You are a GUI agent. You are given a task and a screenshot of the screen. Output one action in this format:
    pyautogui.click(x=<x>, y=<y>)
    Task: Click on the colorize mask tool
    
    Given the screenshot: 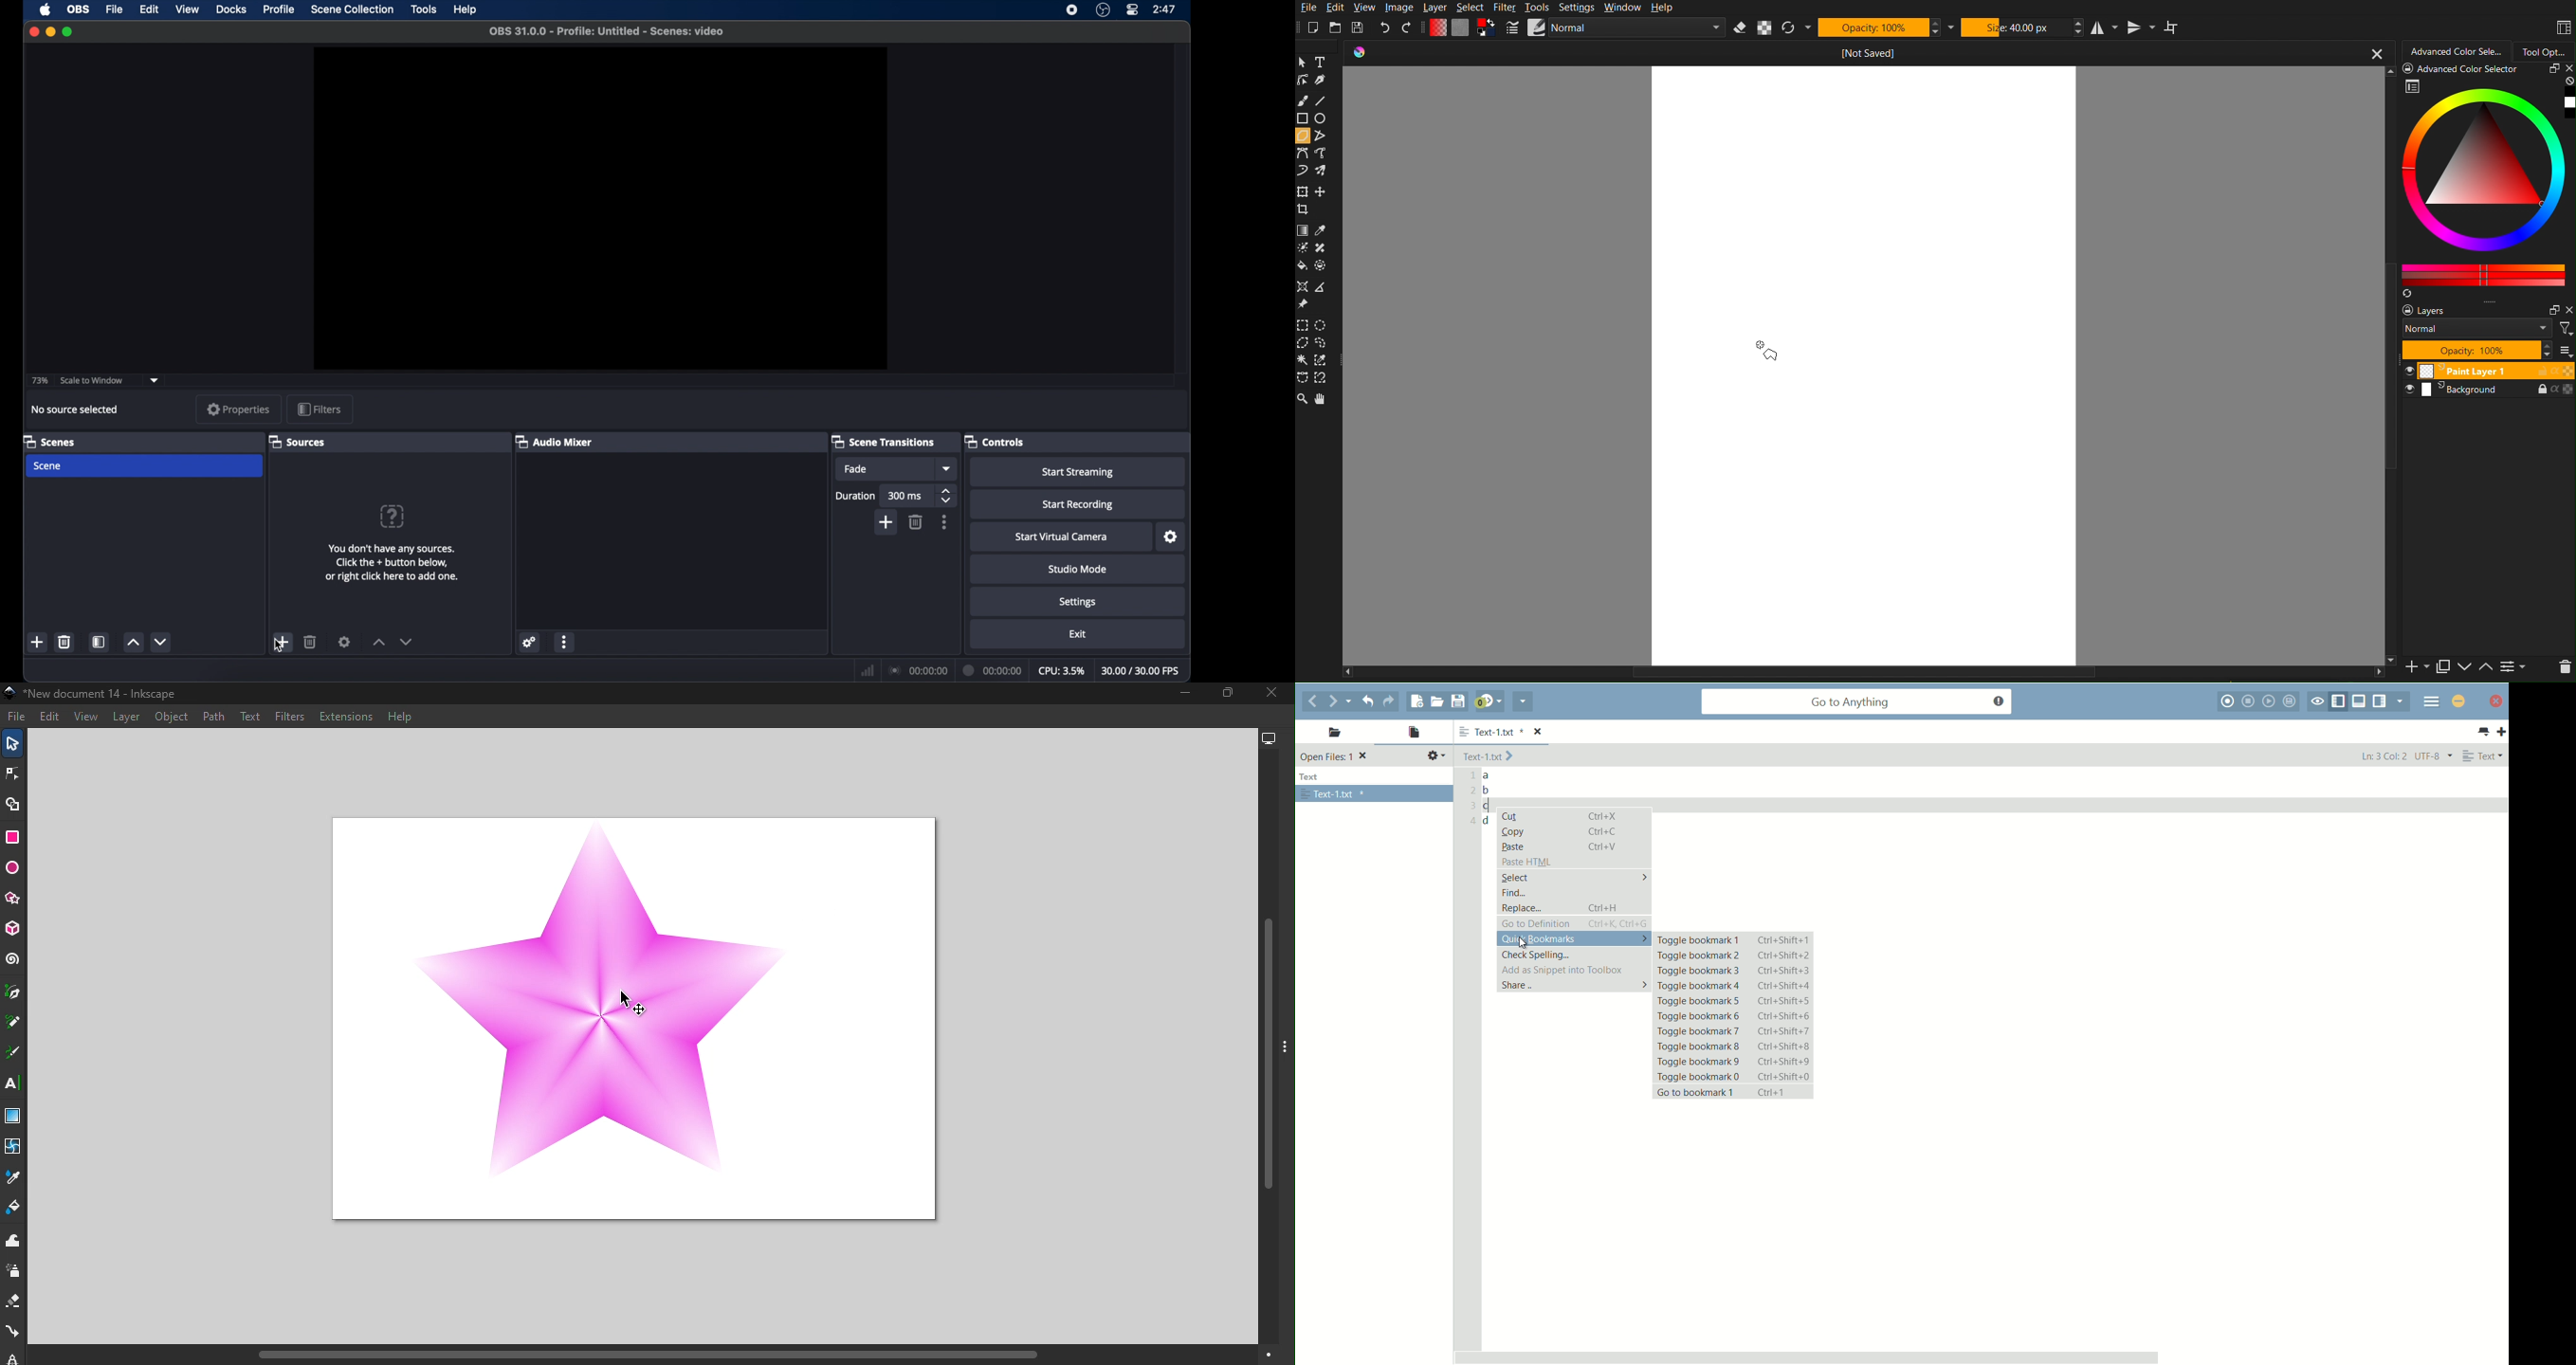 What is the action you would take?
    pyautogui.click(x=1305, y=248)
    